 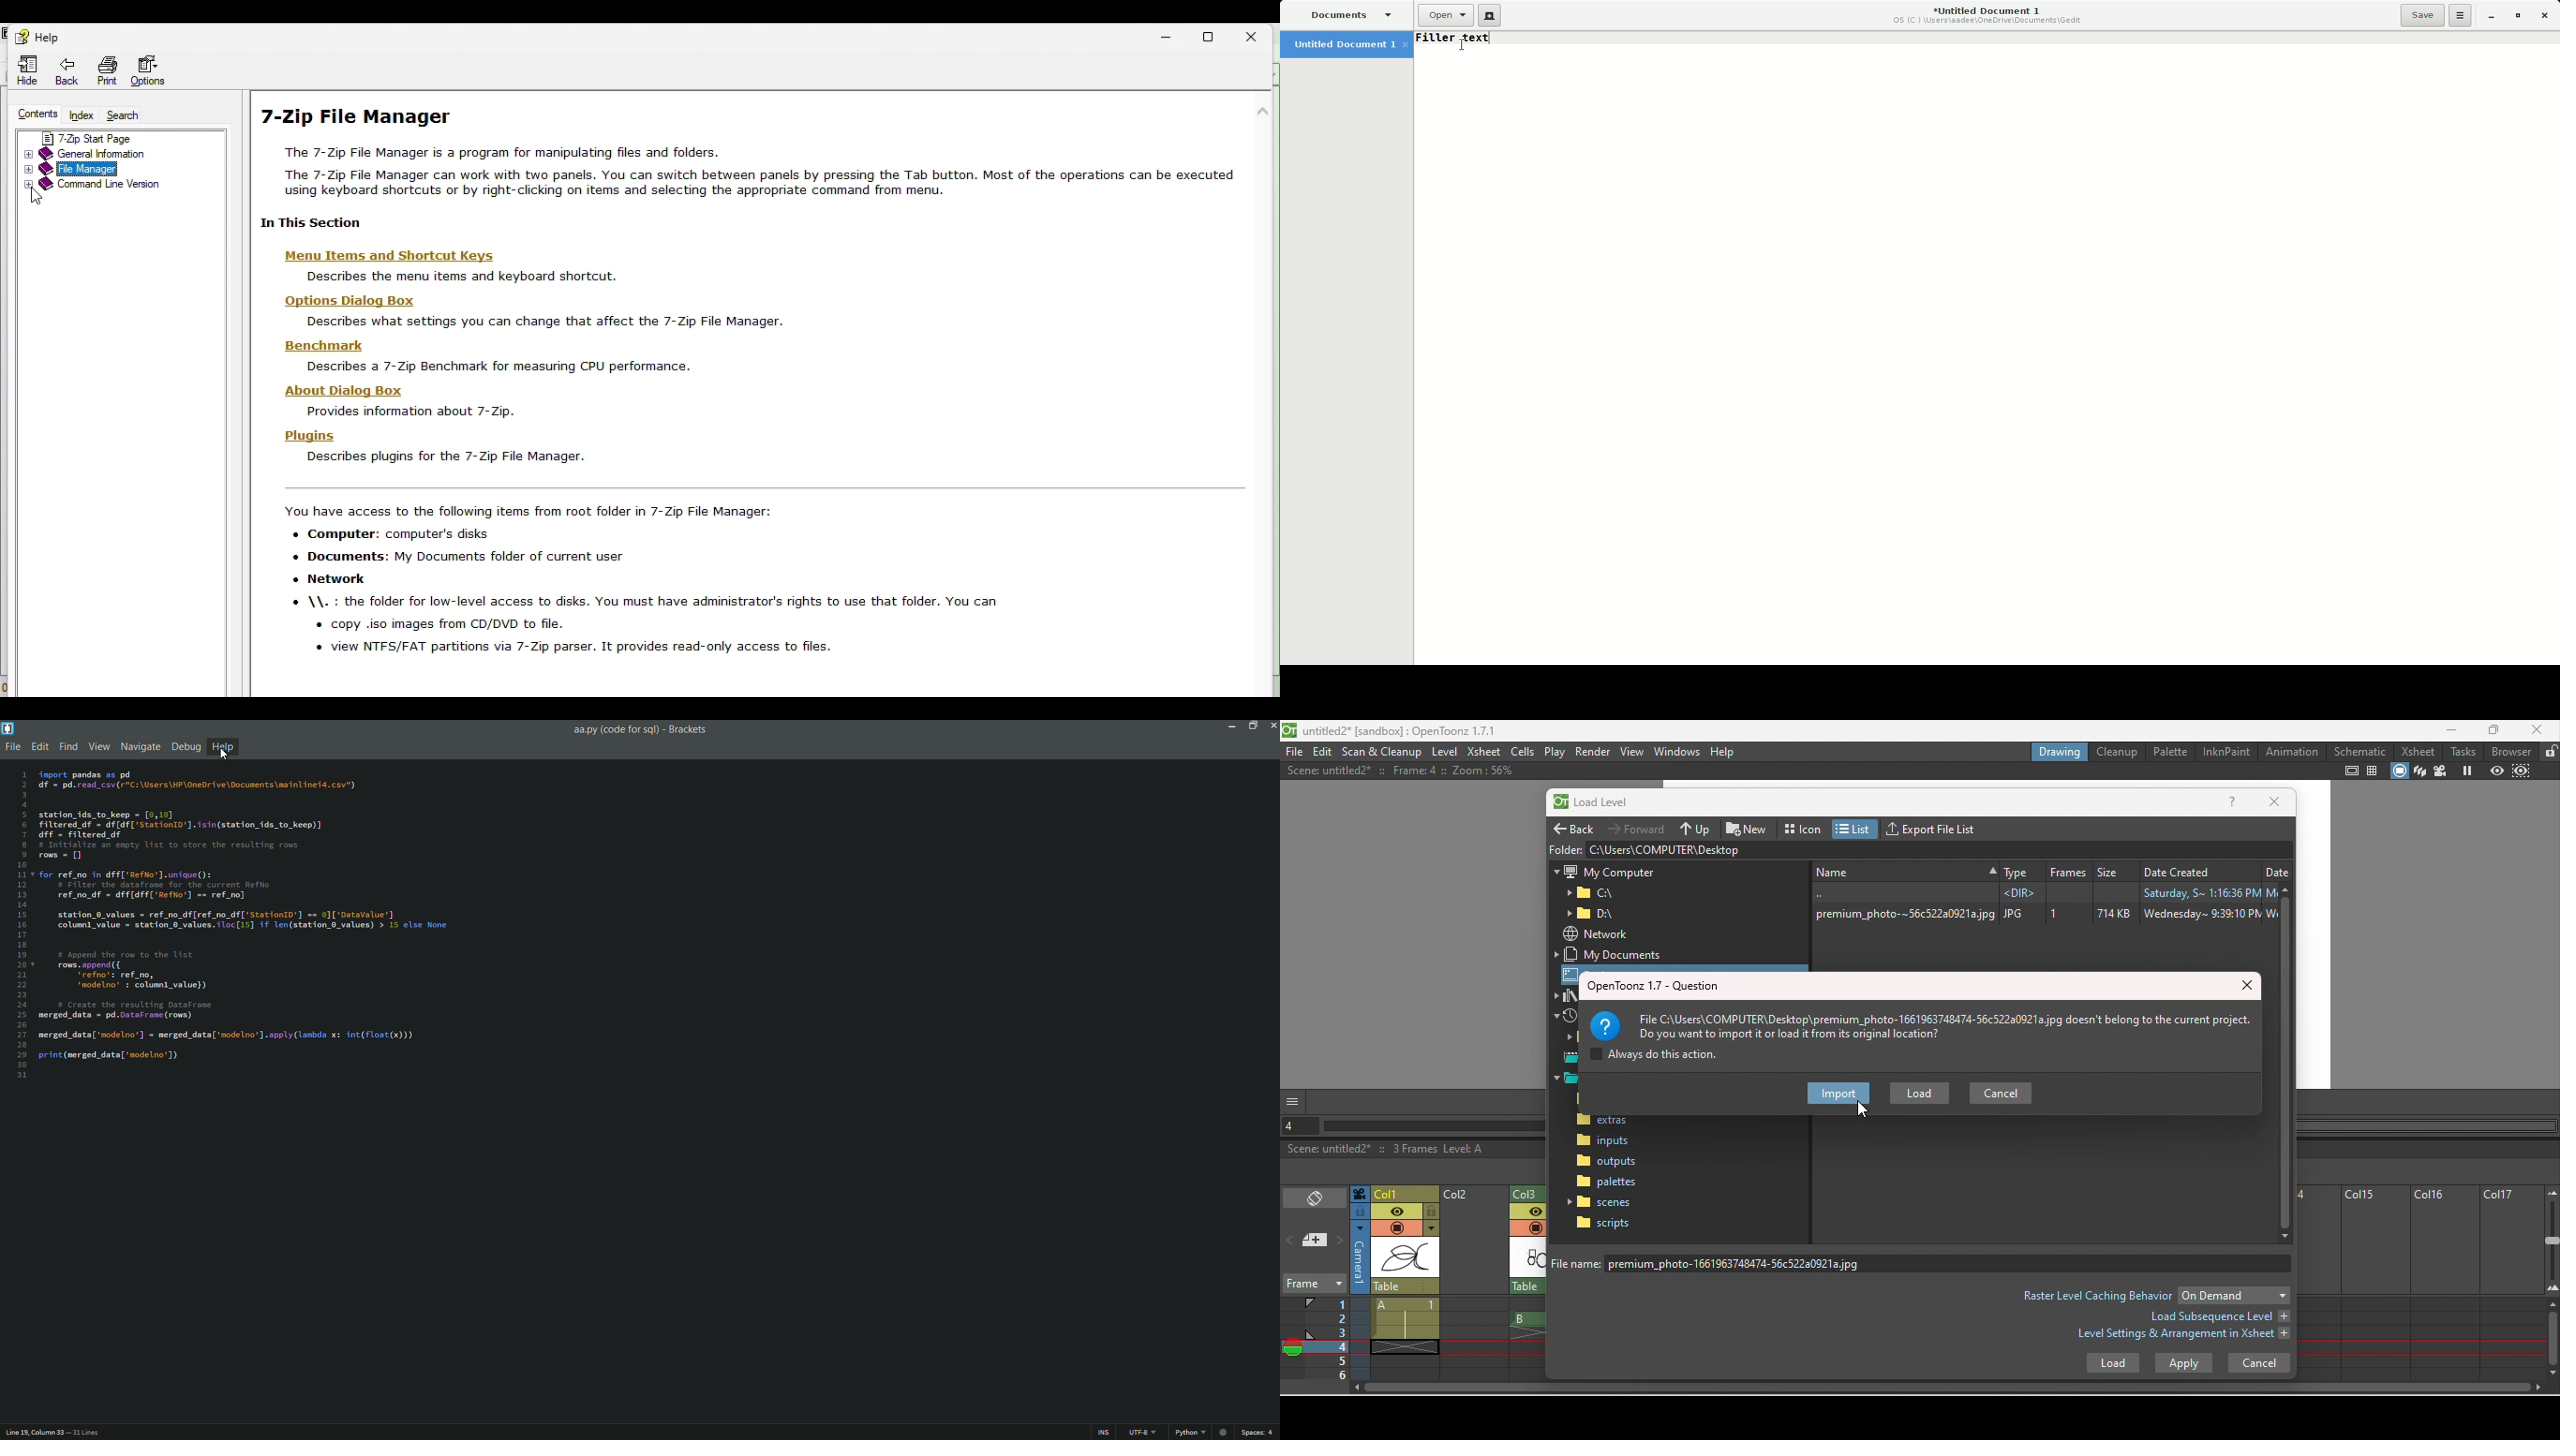 What do you see at coordinates (99, 746) in the screenshot?
I see `view menu` at bounding box center [99, 746].